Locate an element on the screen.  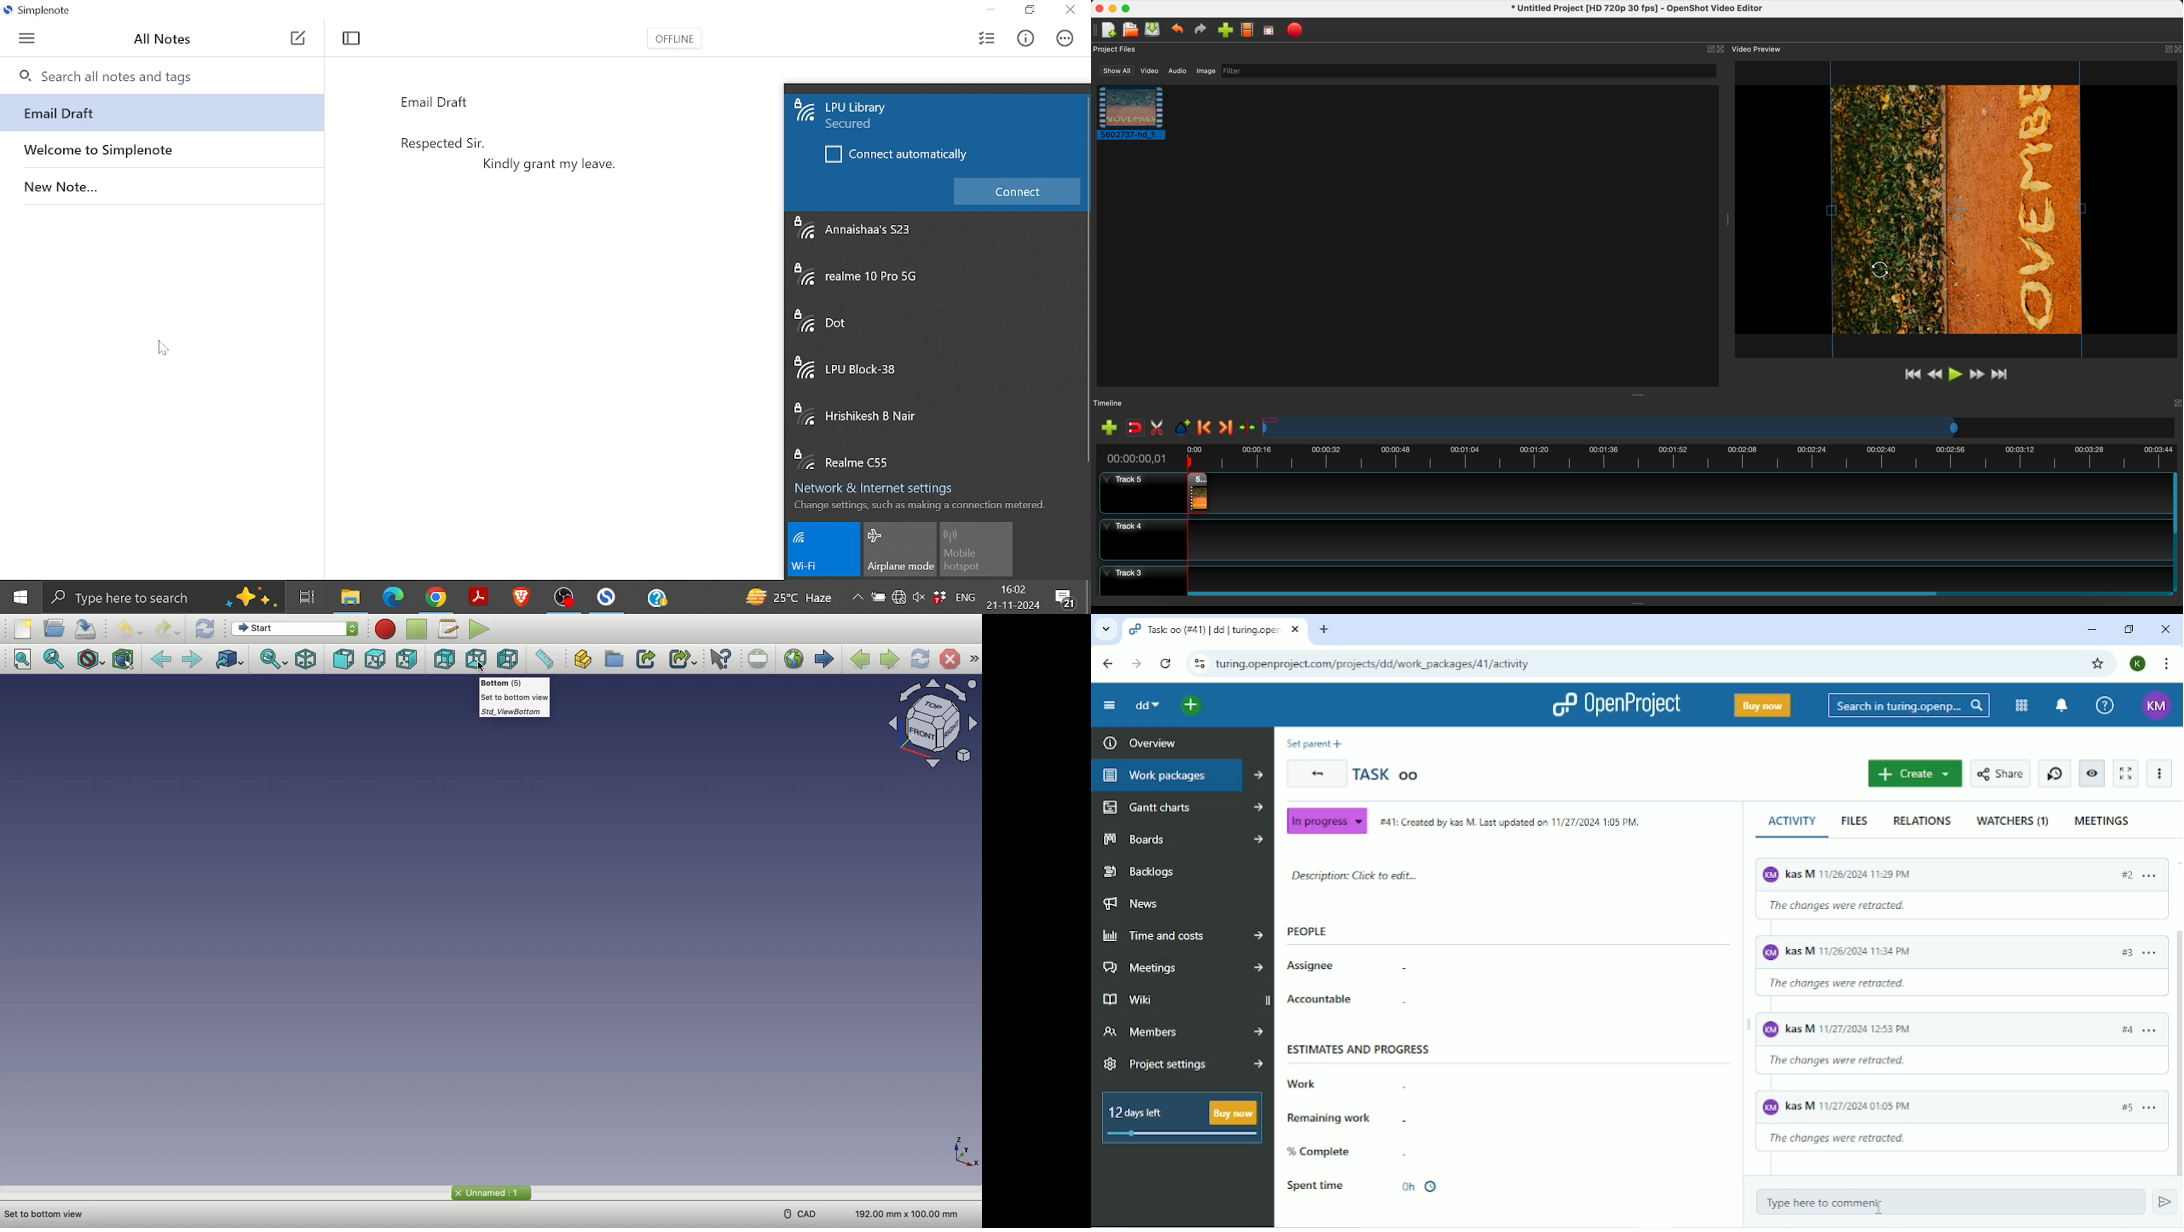
Previous page is located at coordinates (861, 658).